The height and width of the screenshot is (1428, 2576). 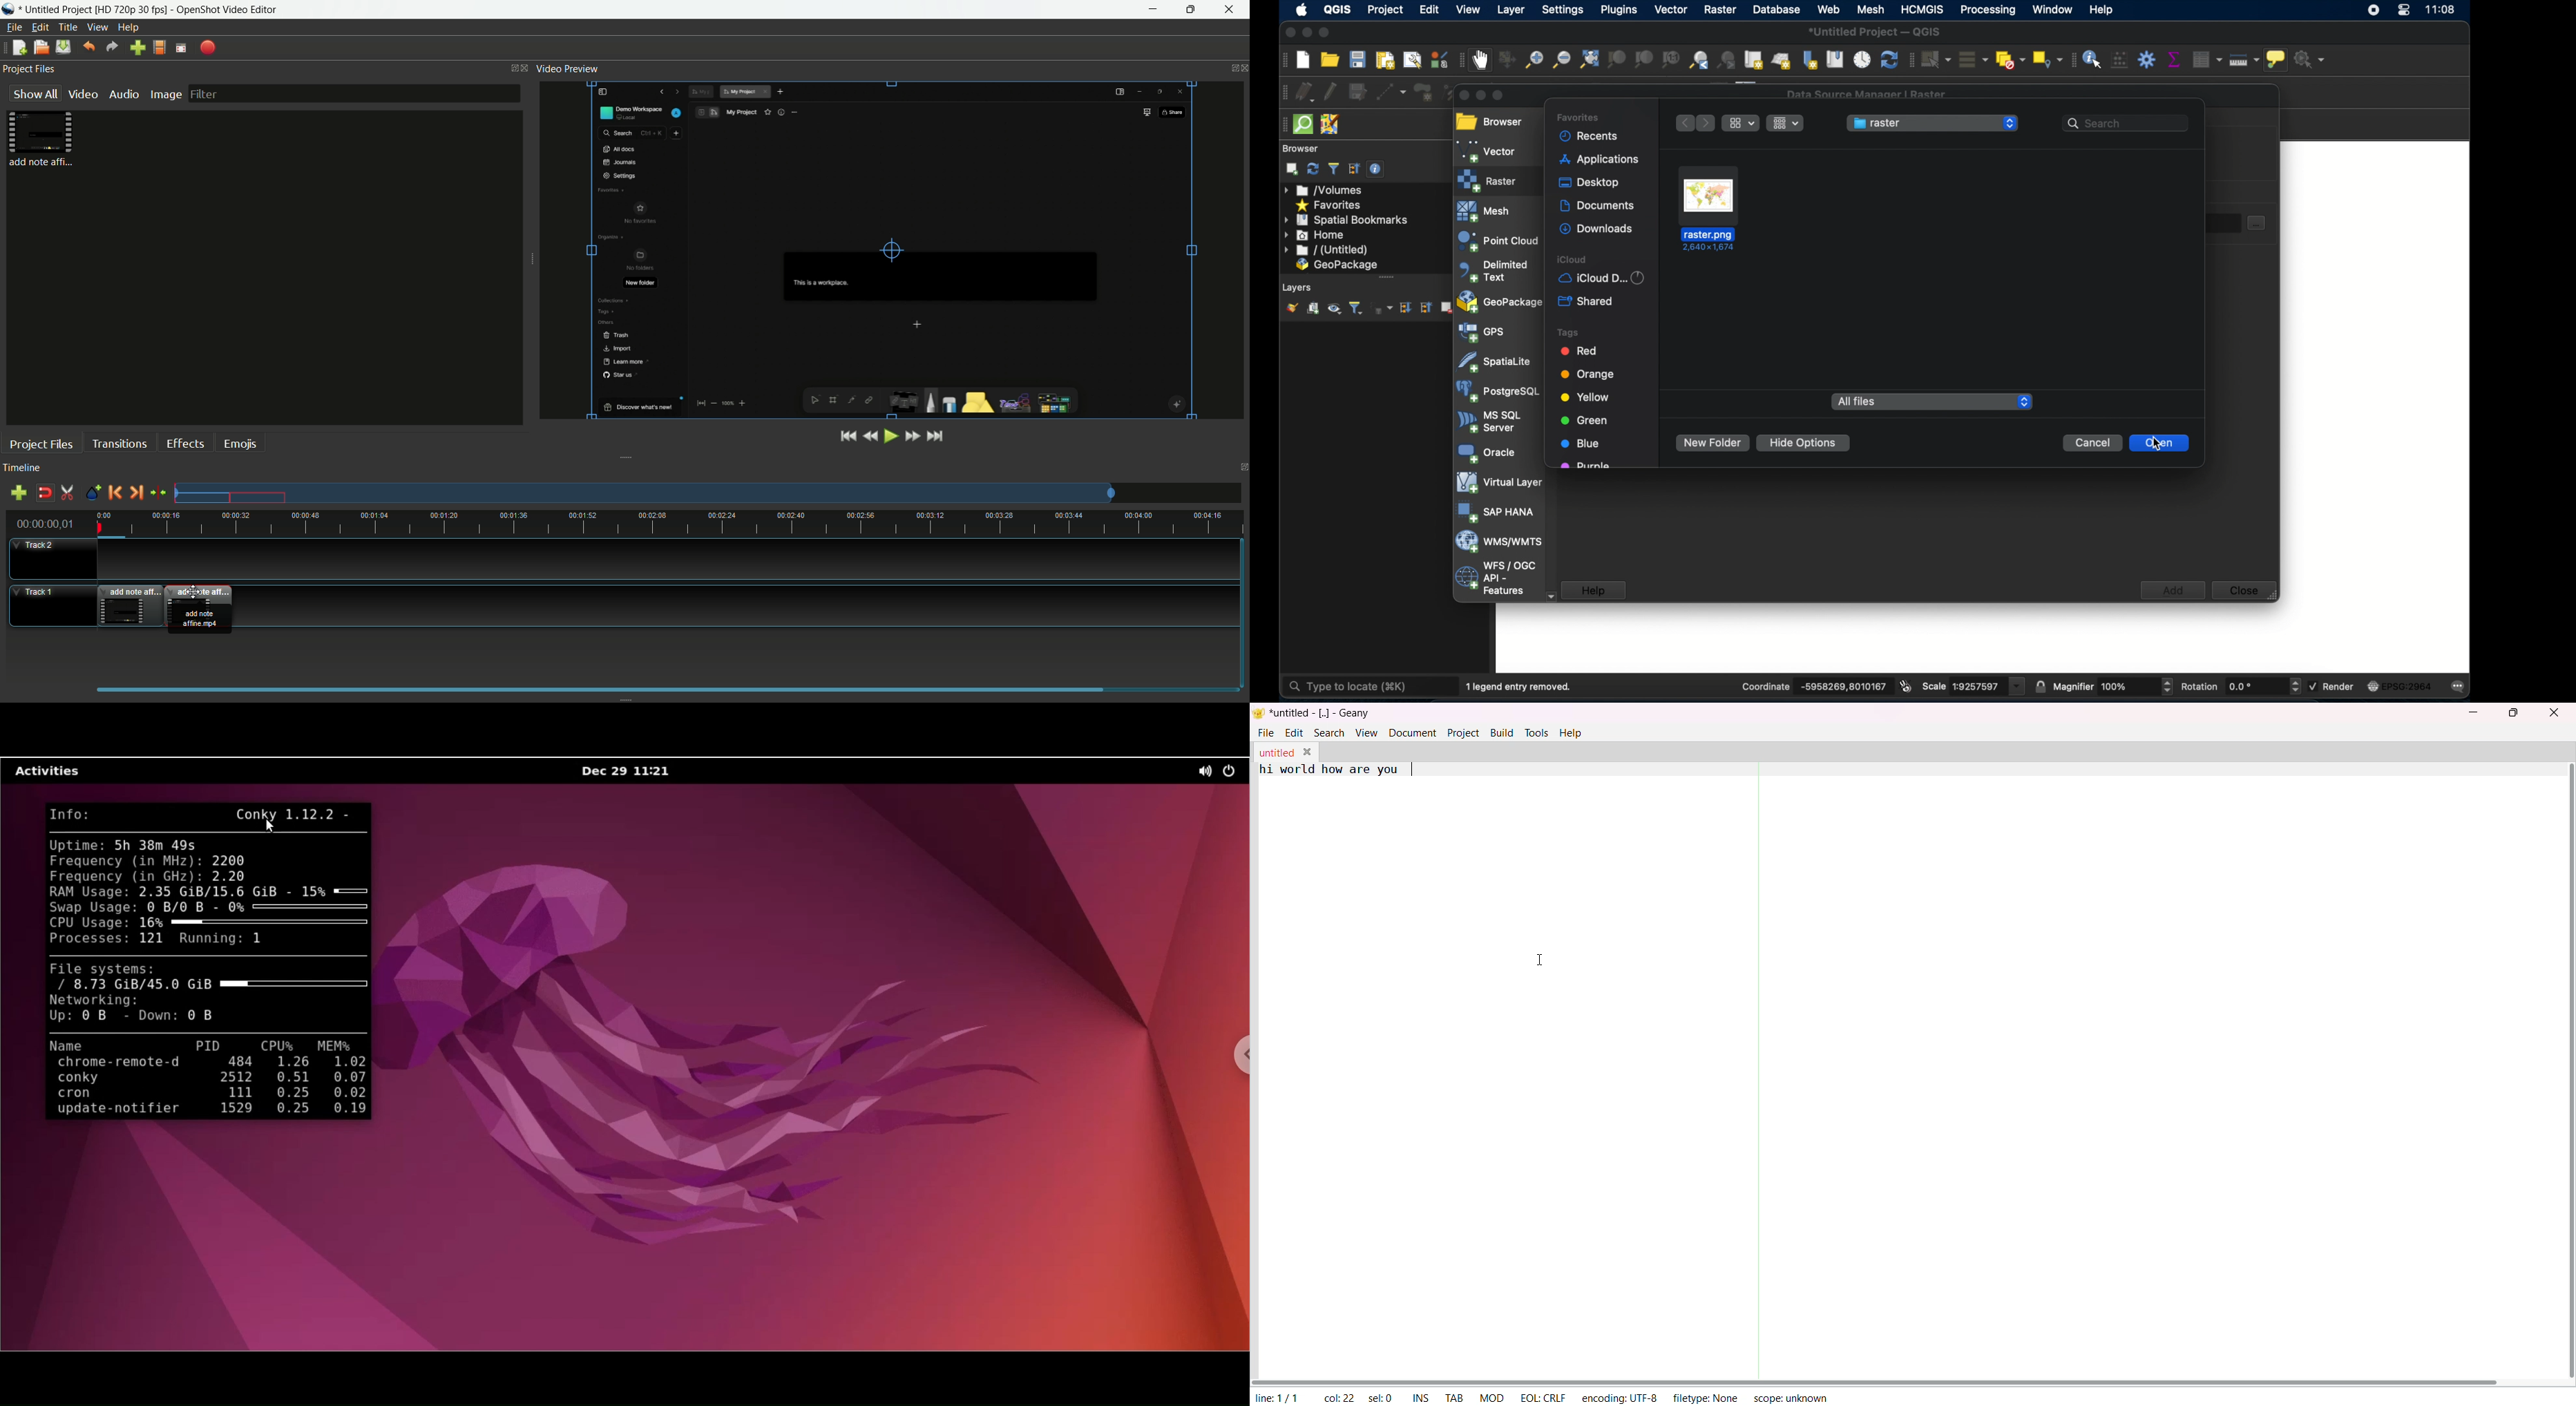 What do you see at coordinates (18, 492) in the screenshot?
I see `add track` at bounding box center [18, 492].